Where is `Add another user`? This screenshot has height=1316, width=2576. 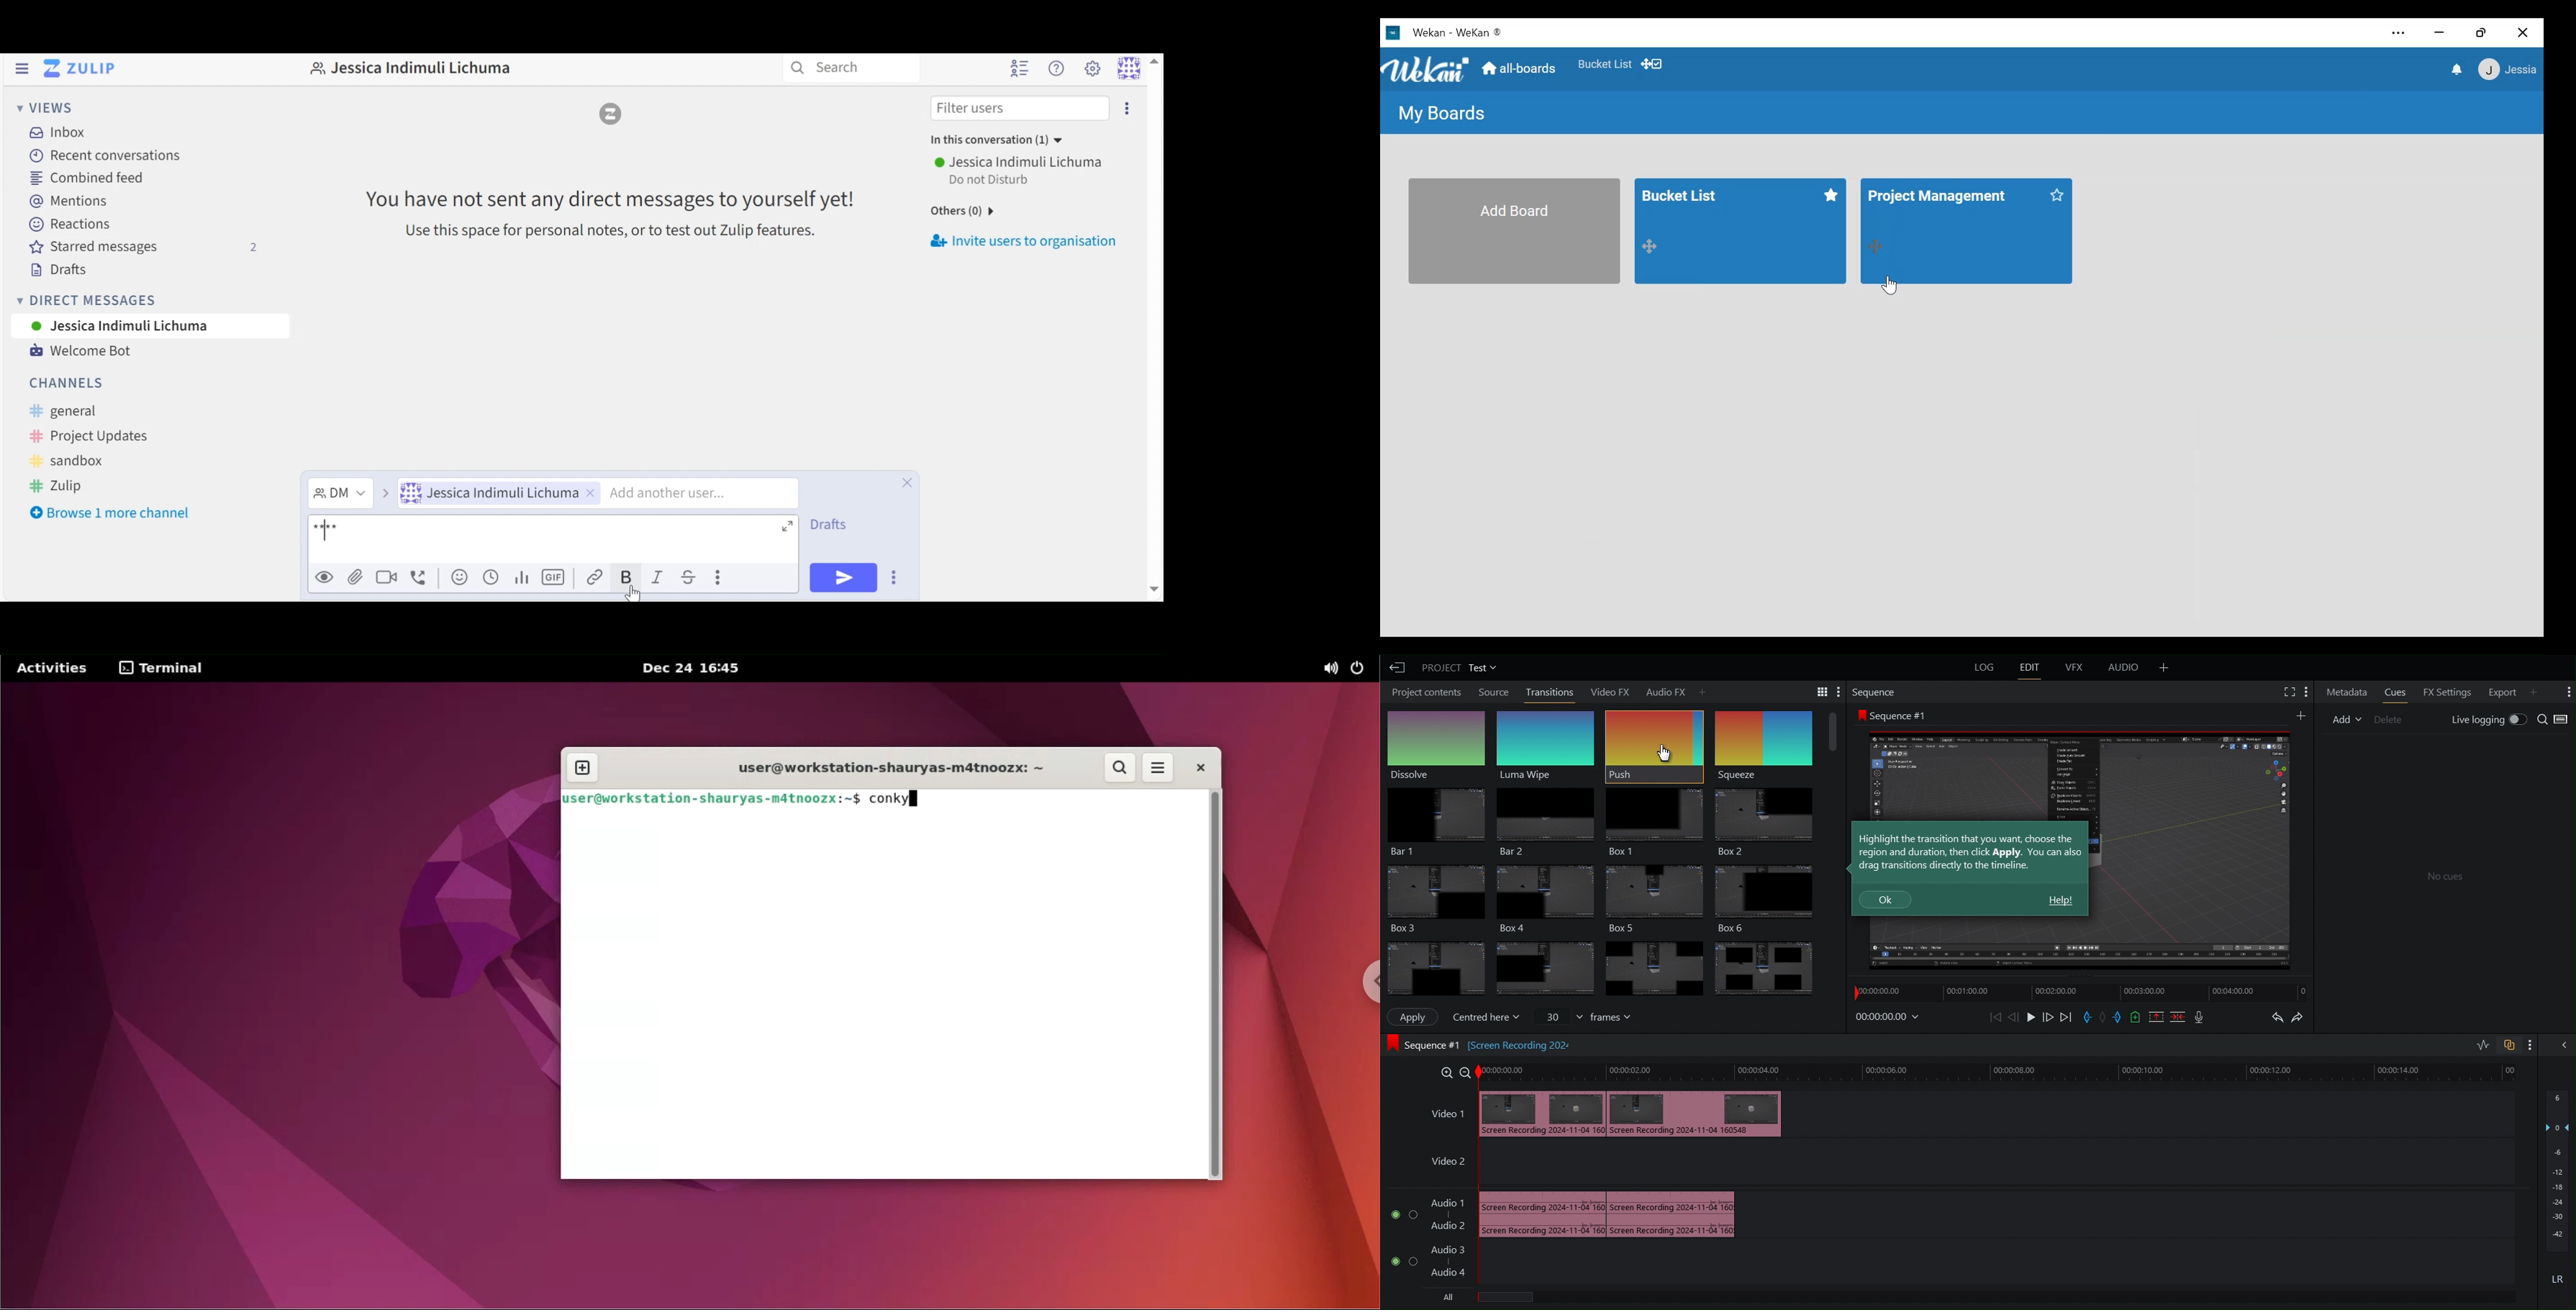
Add another user is located at coordinates (703, 492).